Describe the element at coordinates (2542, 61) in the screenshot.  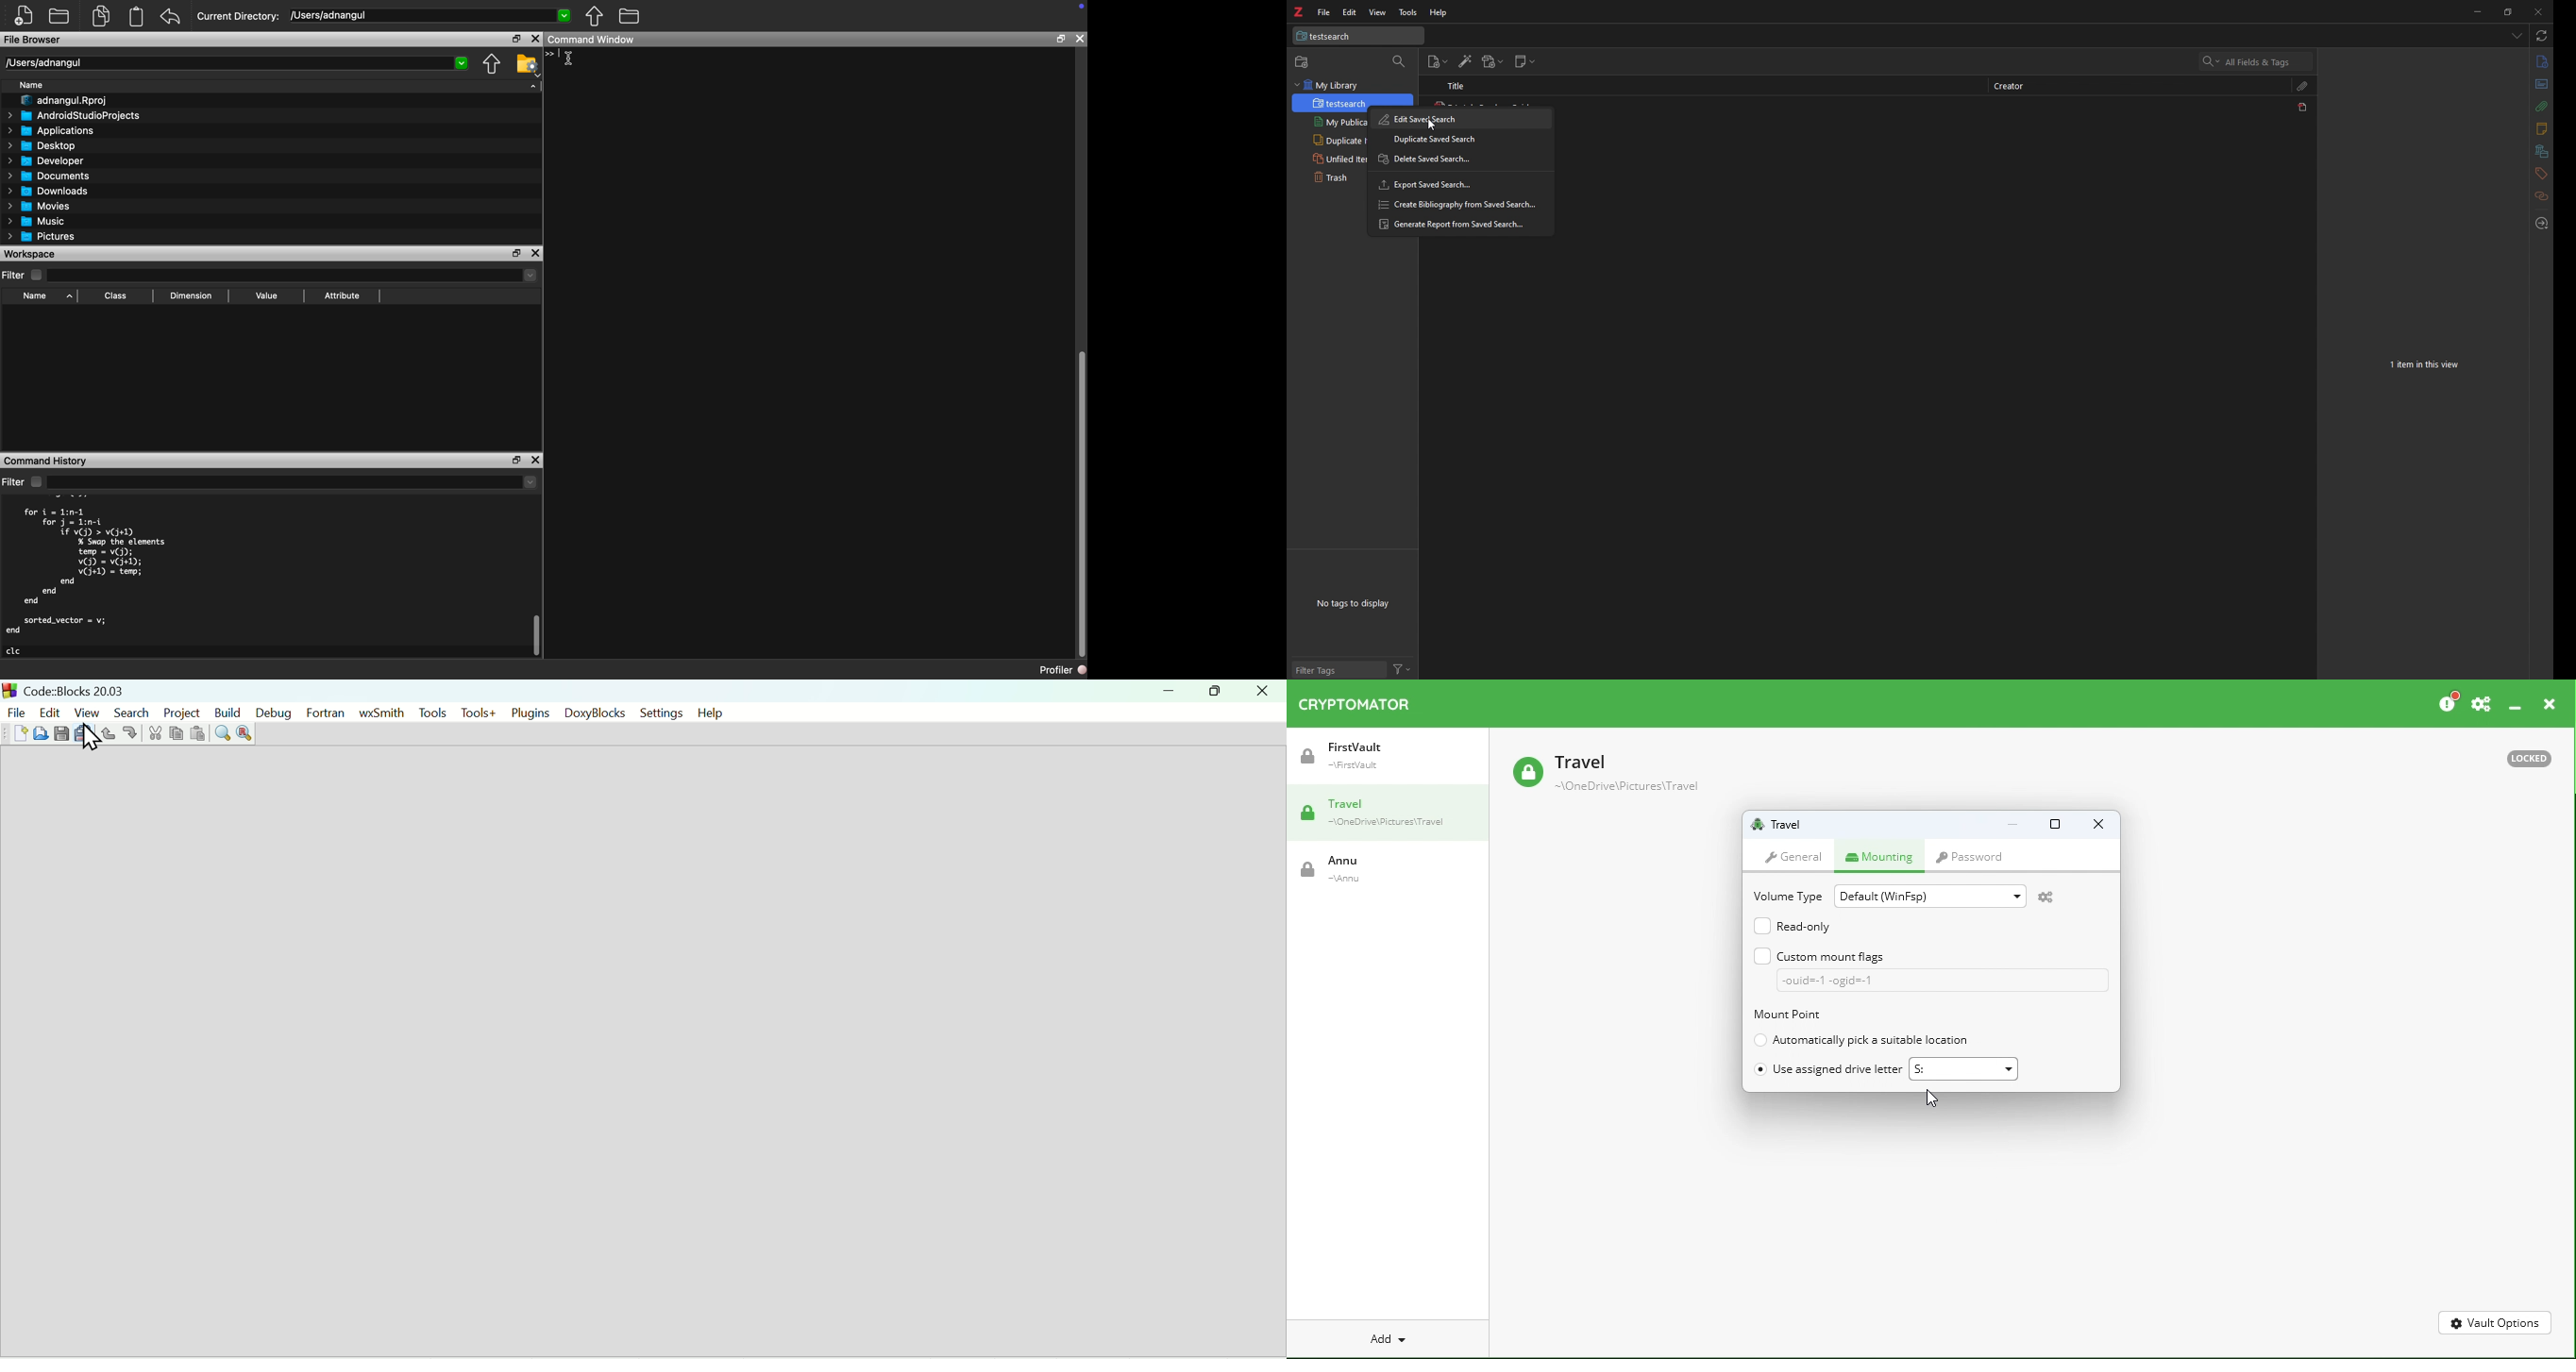
I see `info` at that location.